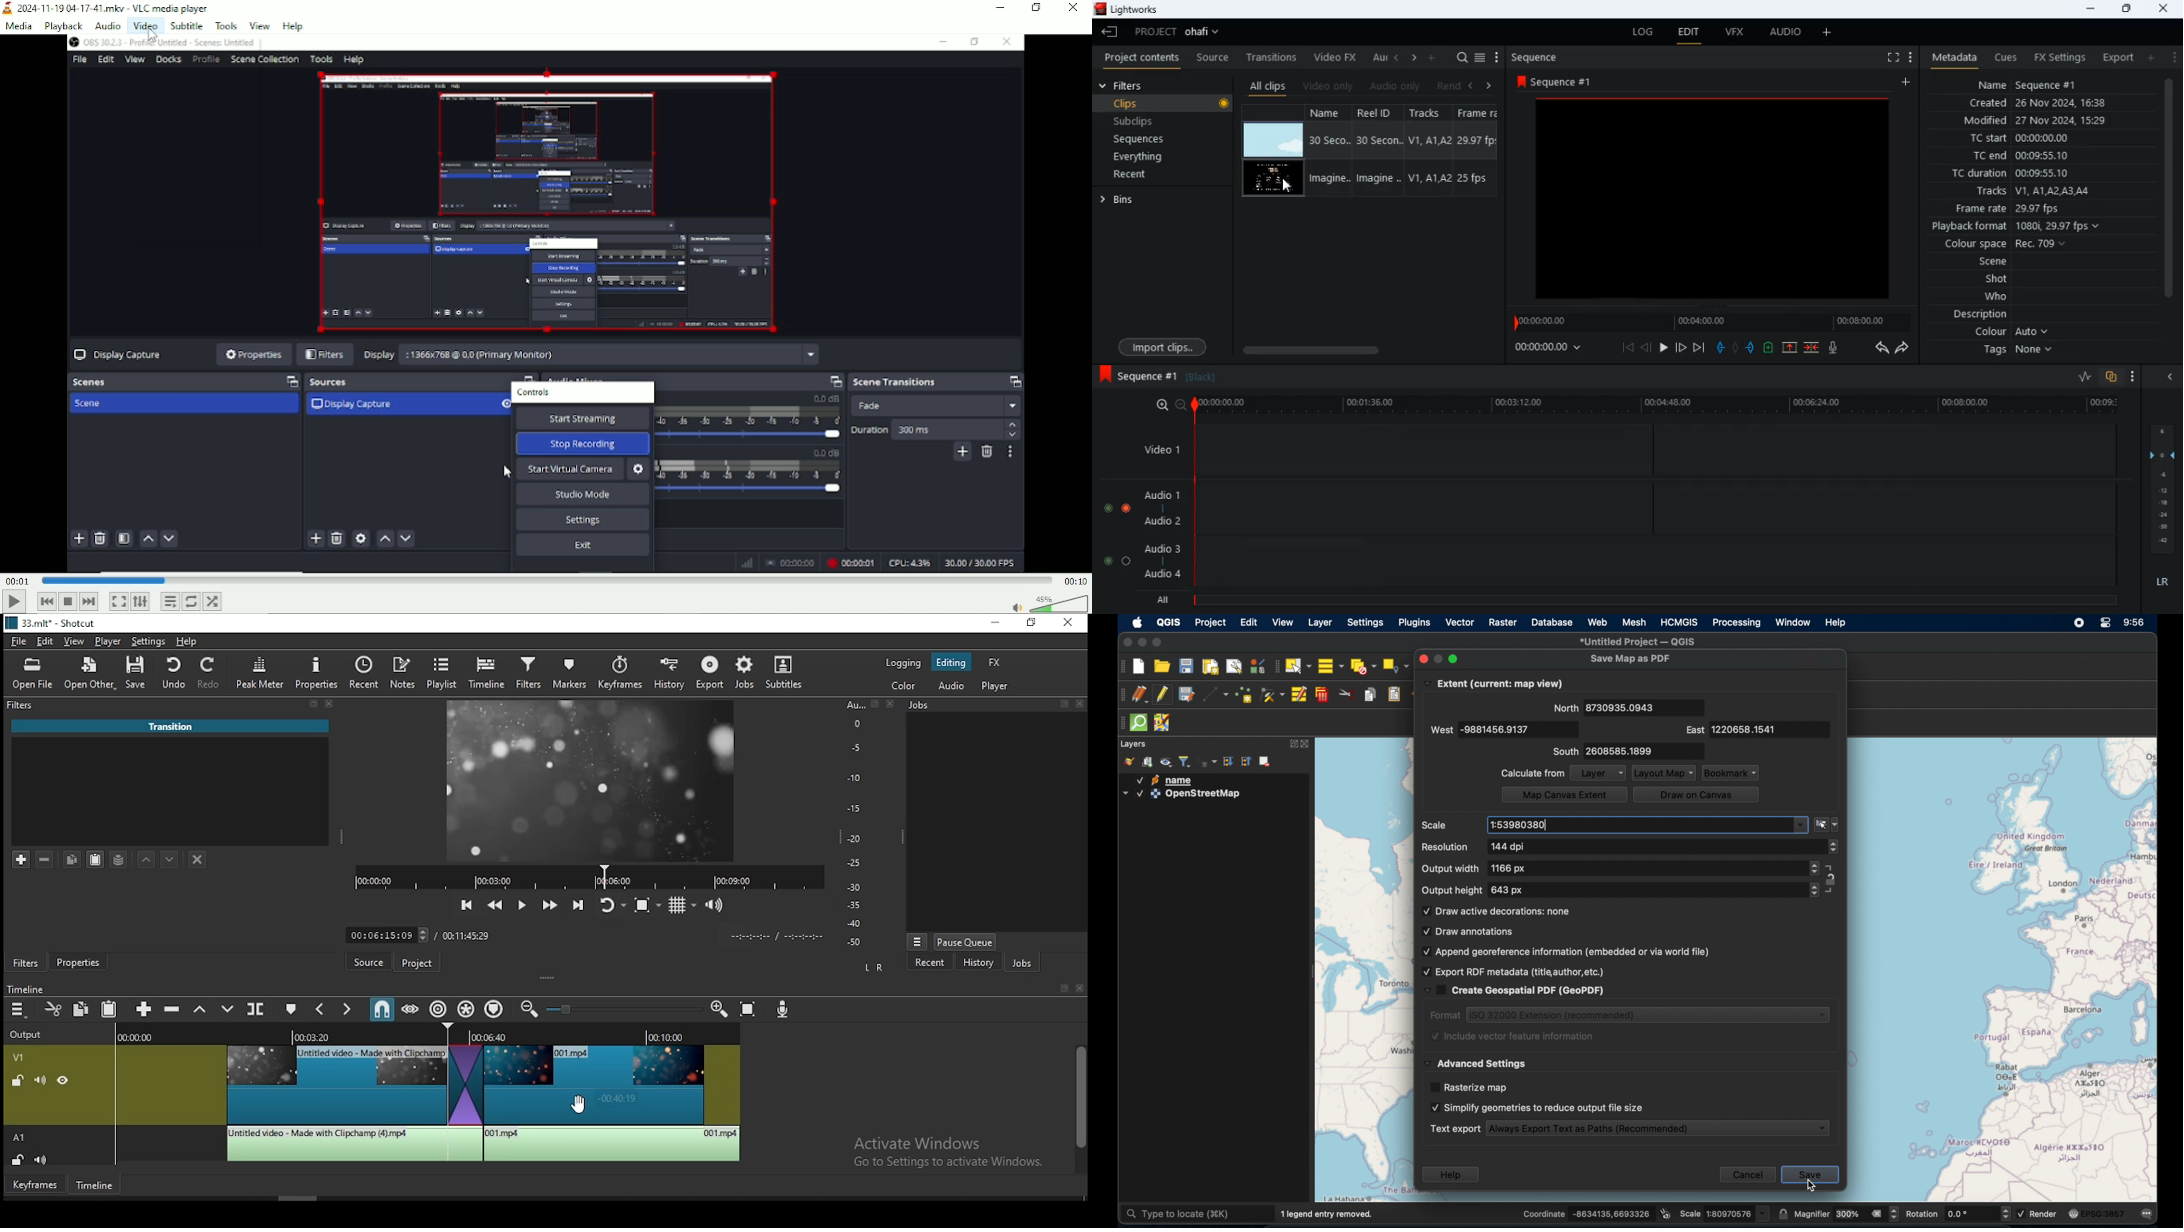 This screenshot has height=1232, width=2184. What do you see at coordinates (1540, 57) in the screenshot?
I see `sequence` at bounding box center [1540, 57].